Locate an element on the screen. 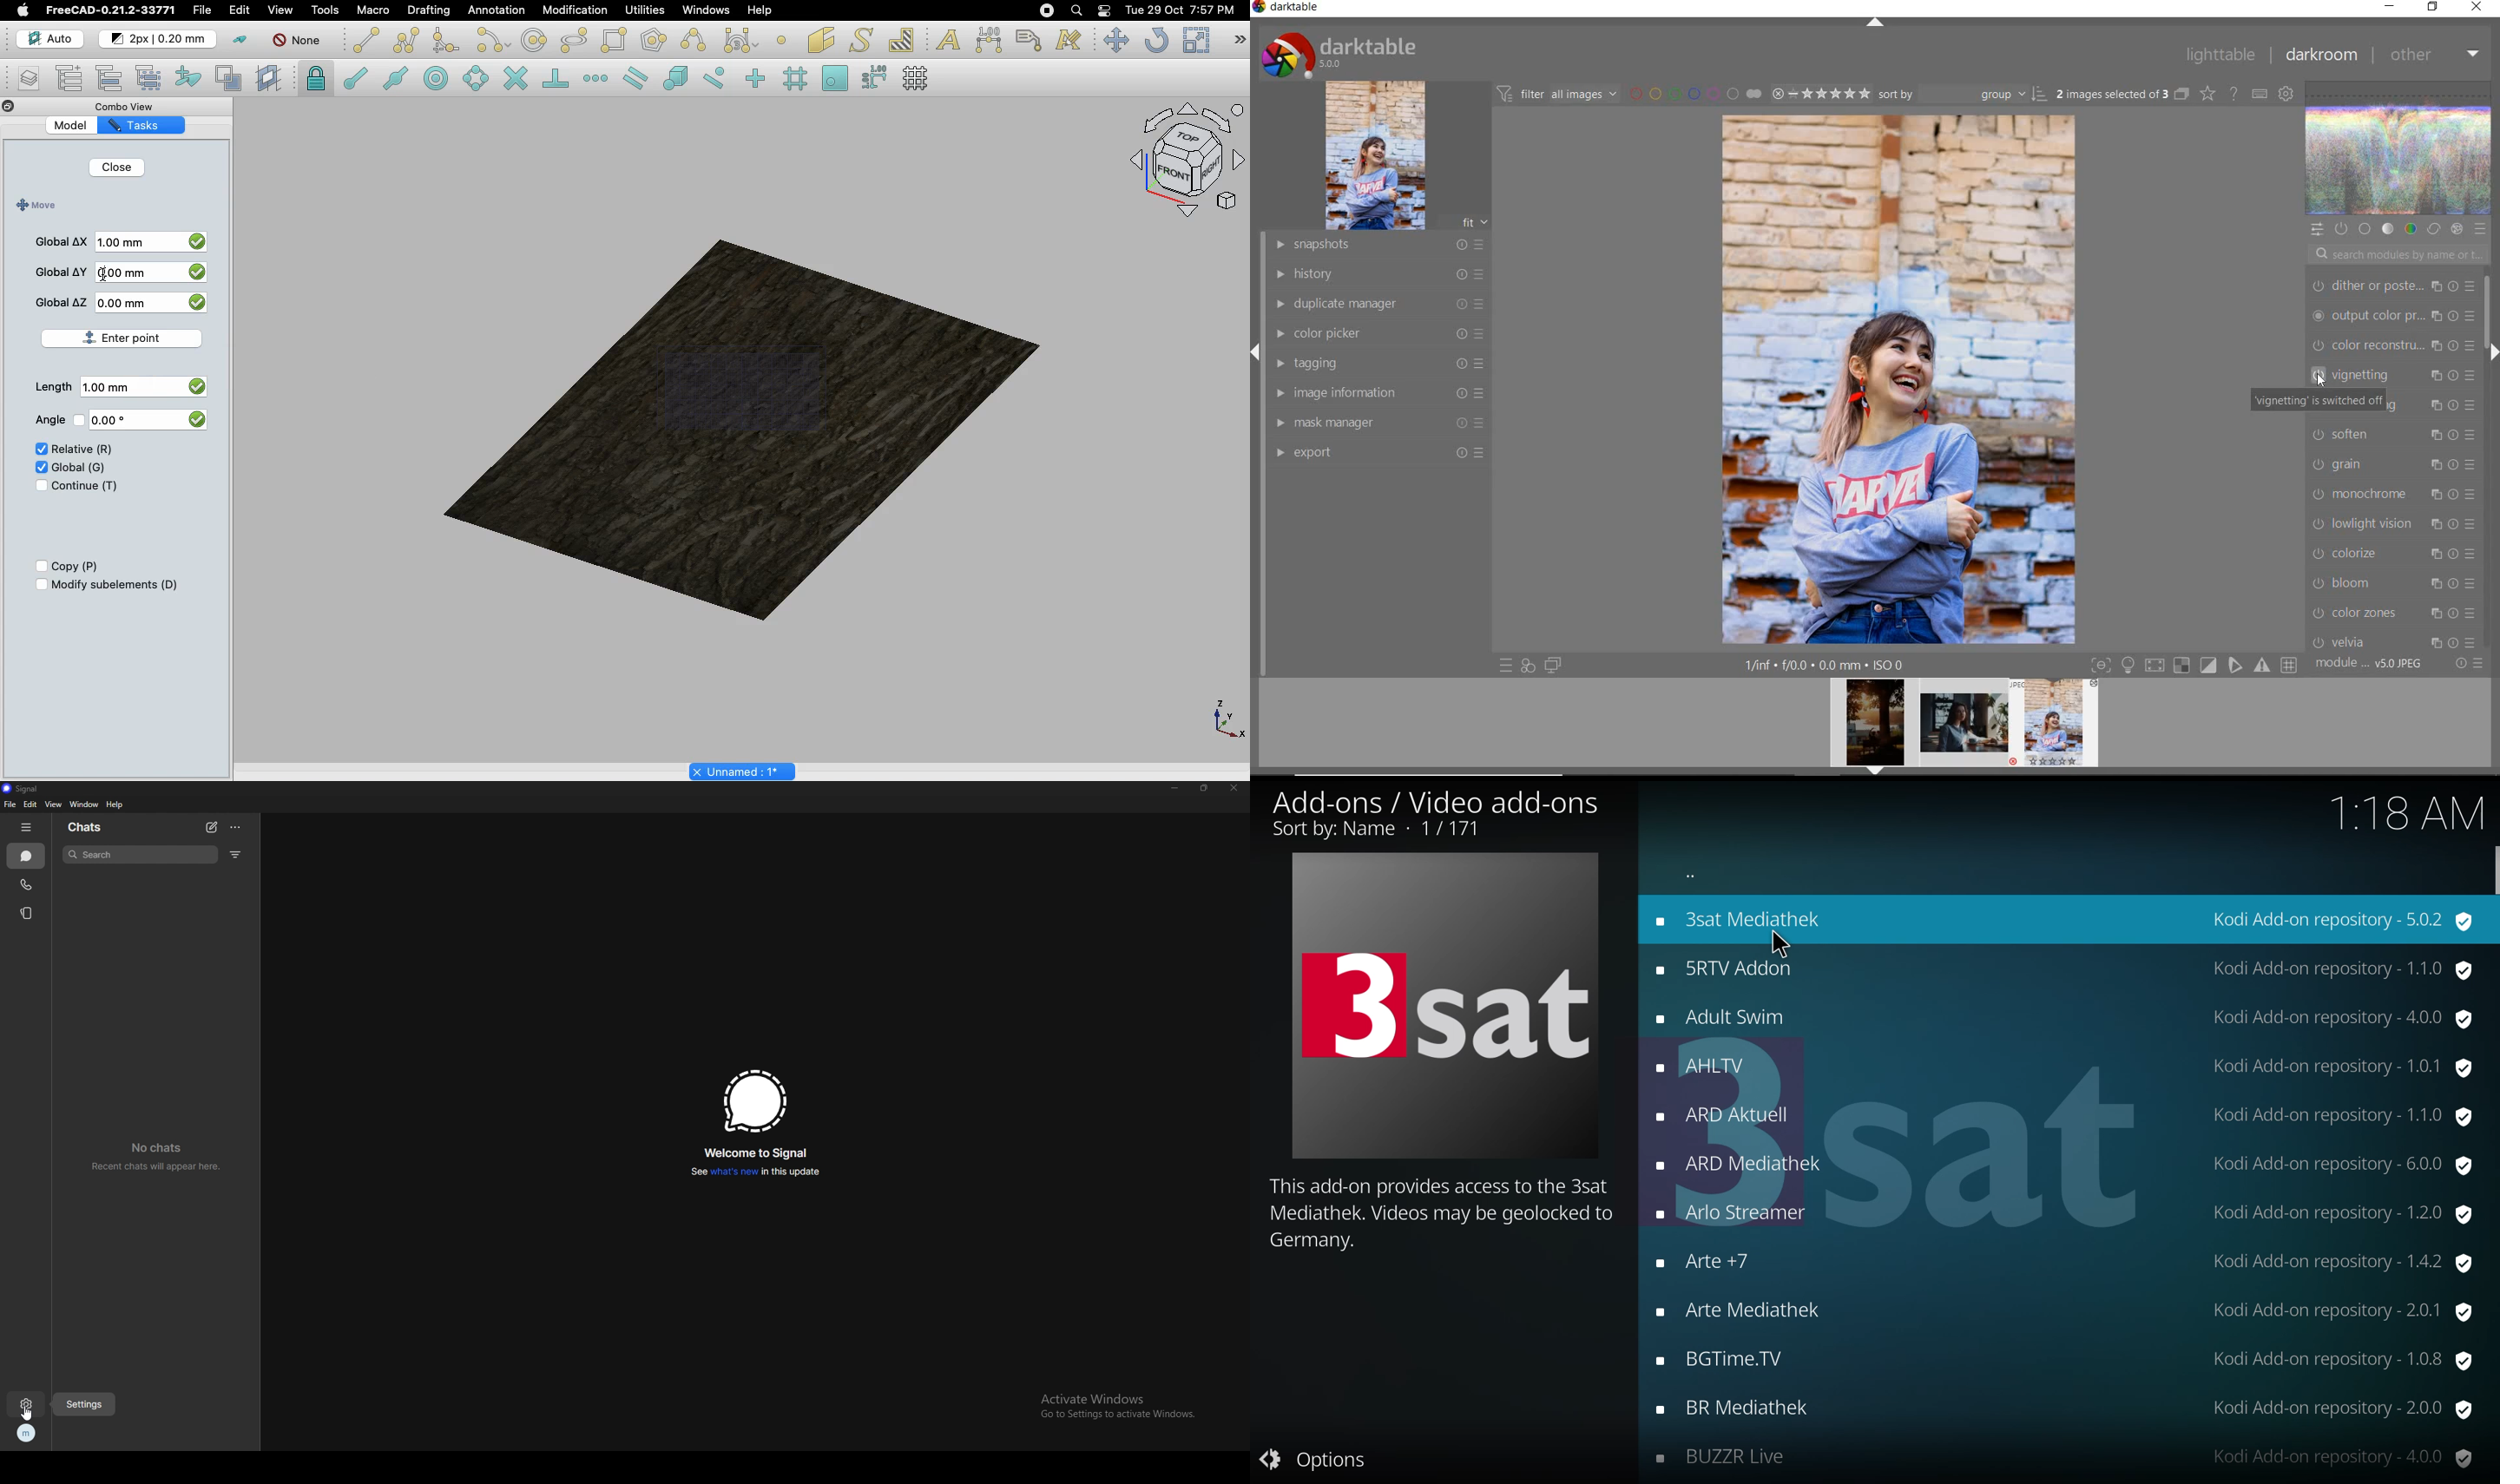  base  is located at coordinates (2366, 230).